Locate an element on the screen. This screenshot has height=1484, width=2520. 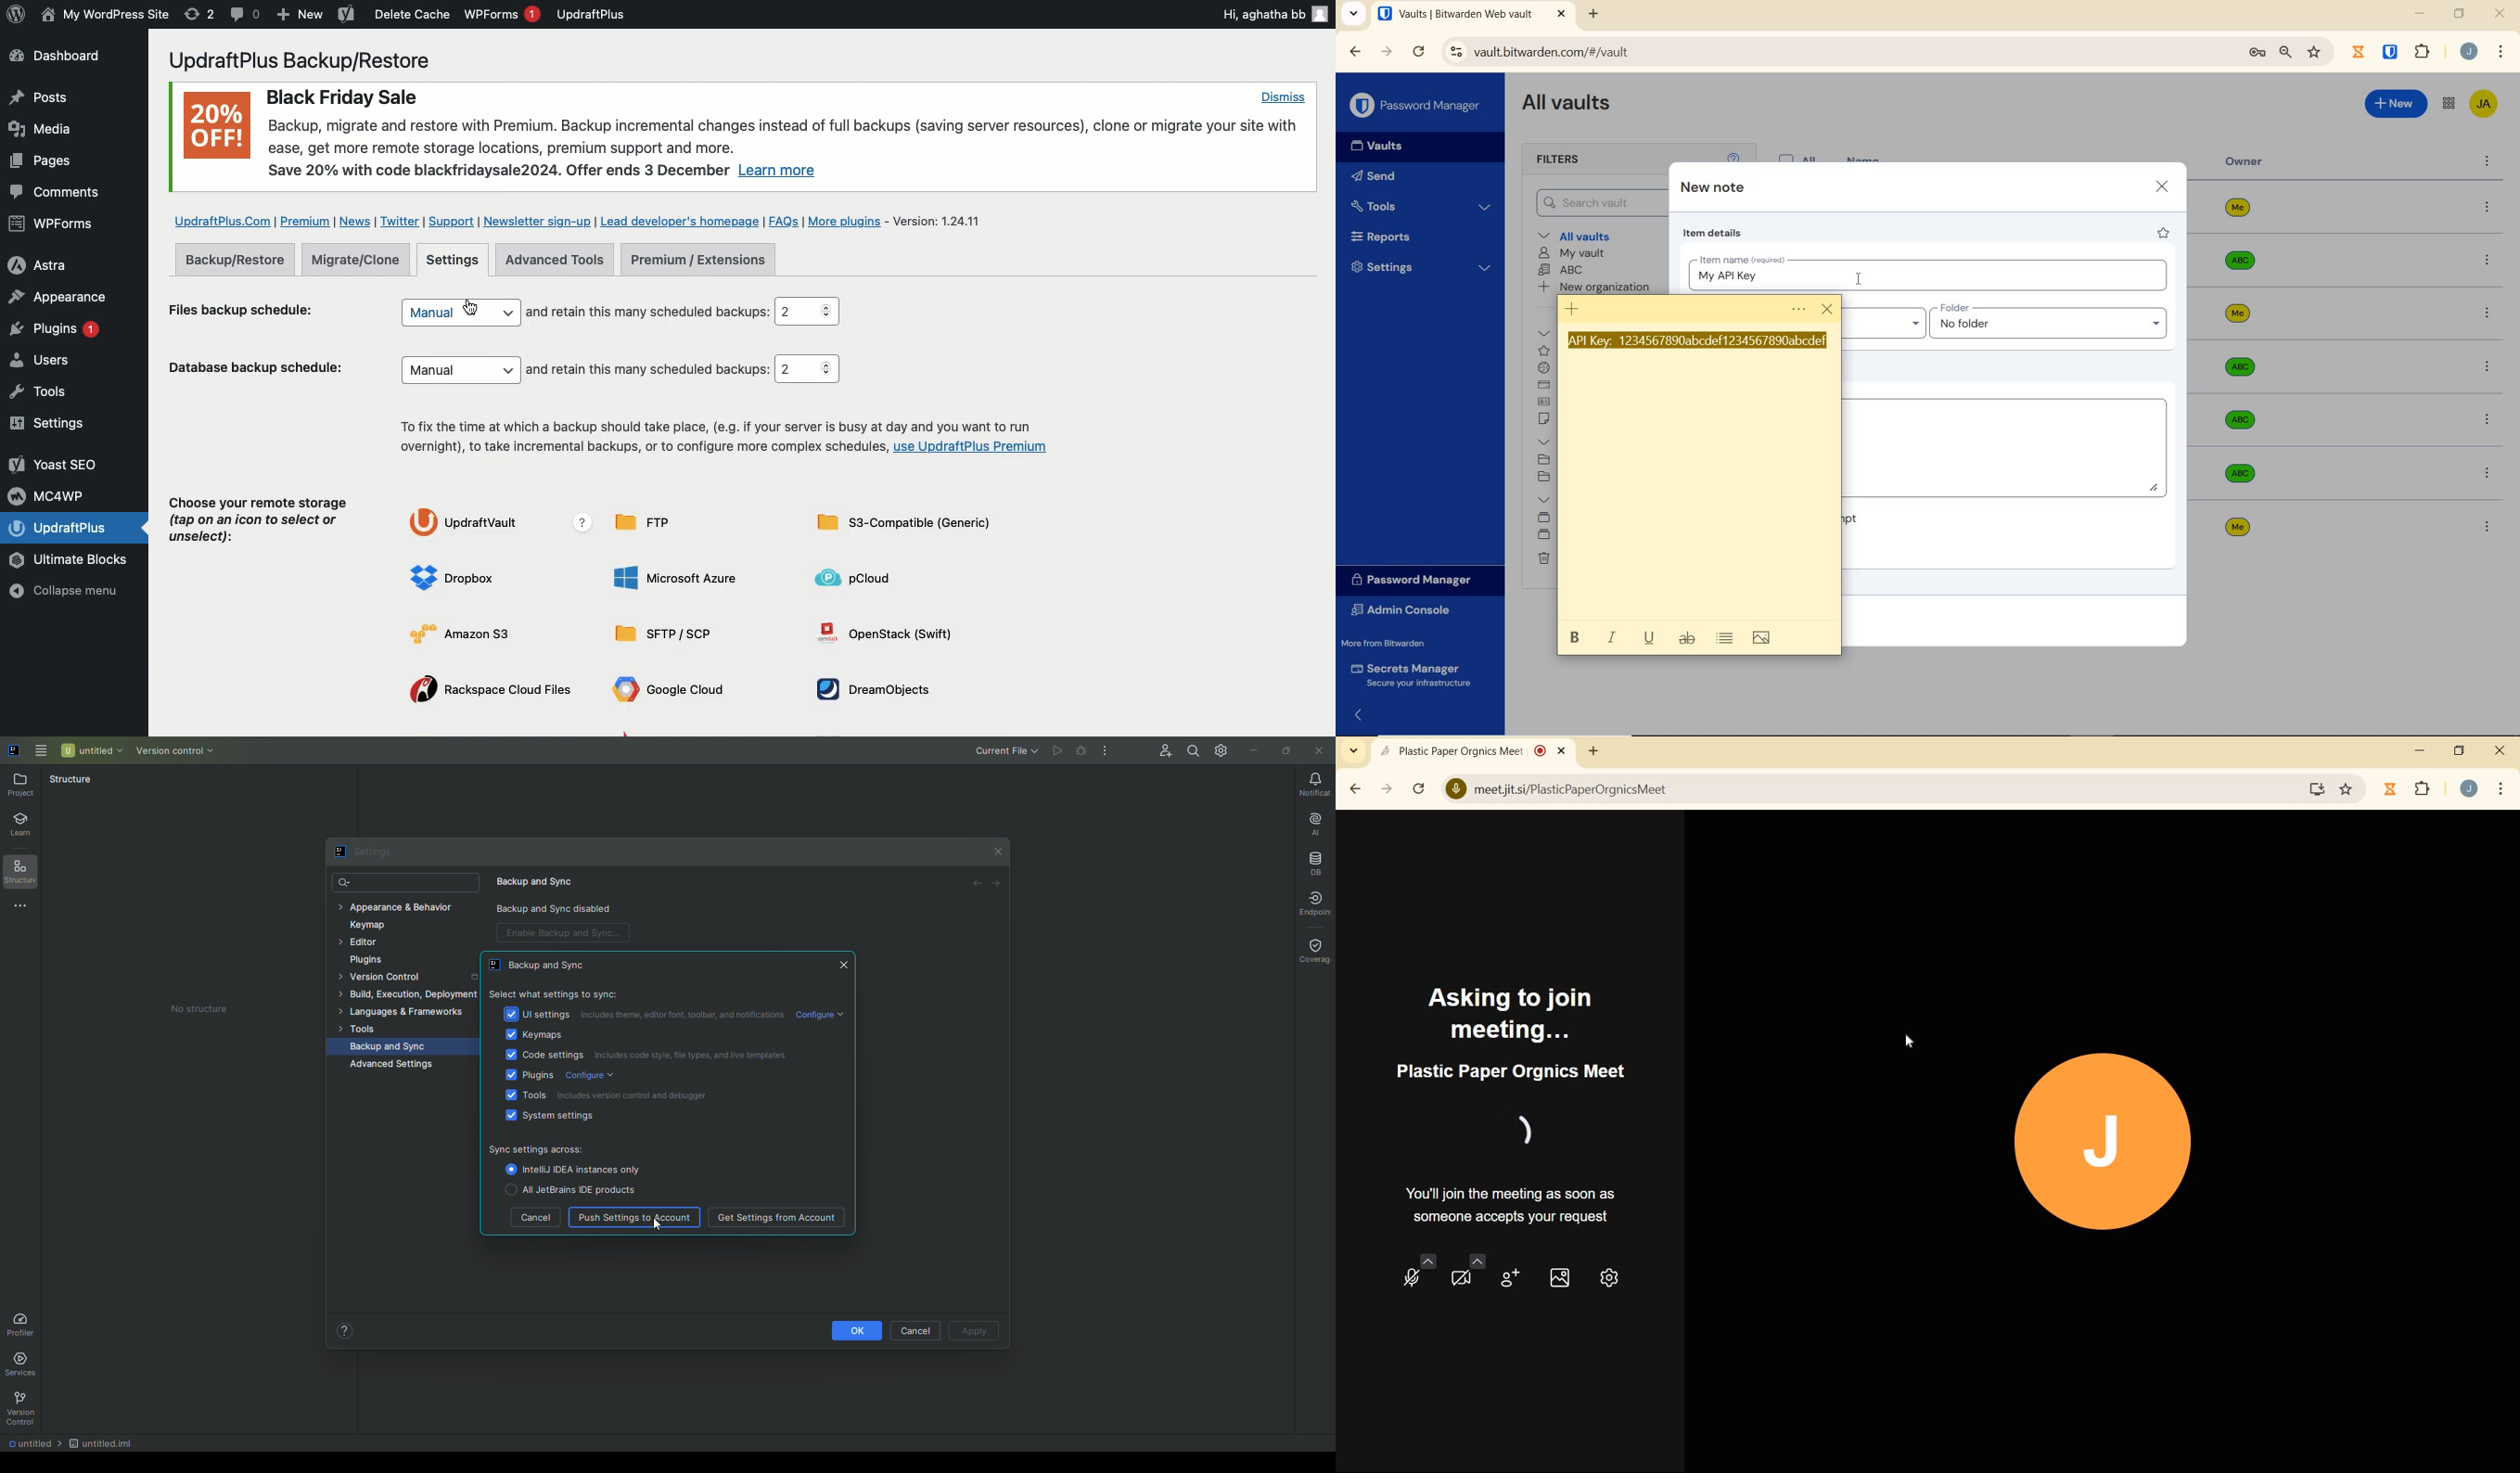
folders is located at coordinates (1544, 442).